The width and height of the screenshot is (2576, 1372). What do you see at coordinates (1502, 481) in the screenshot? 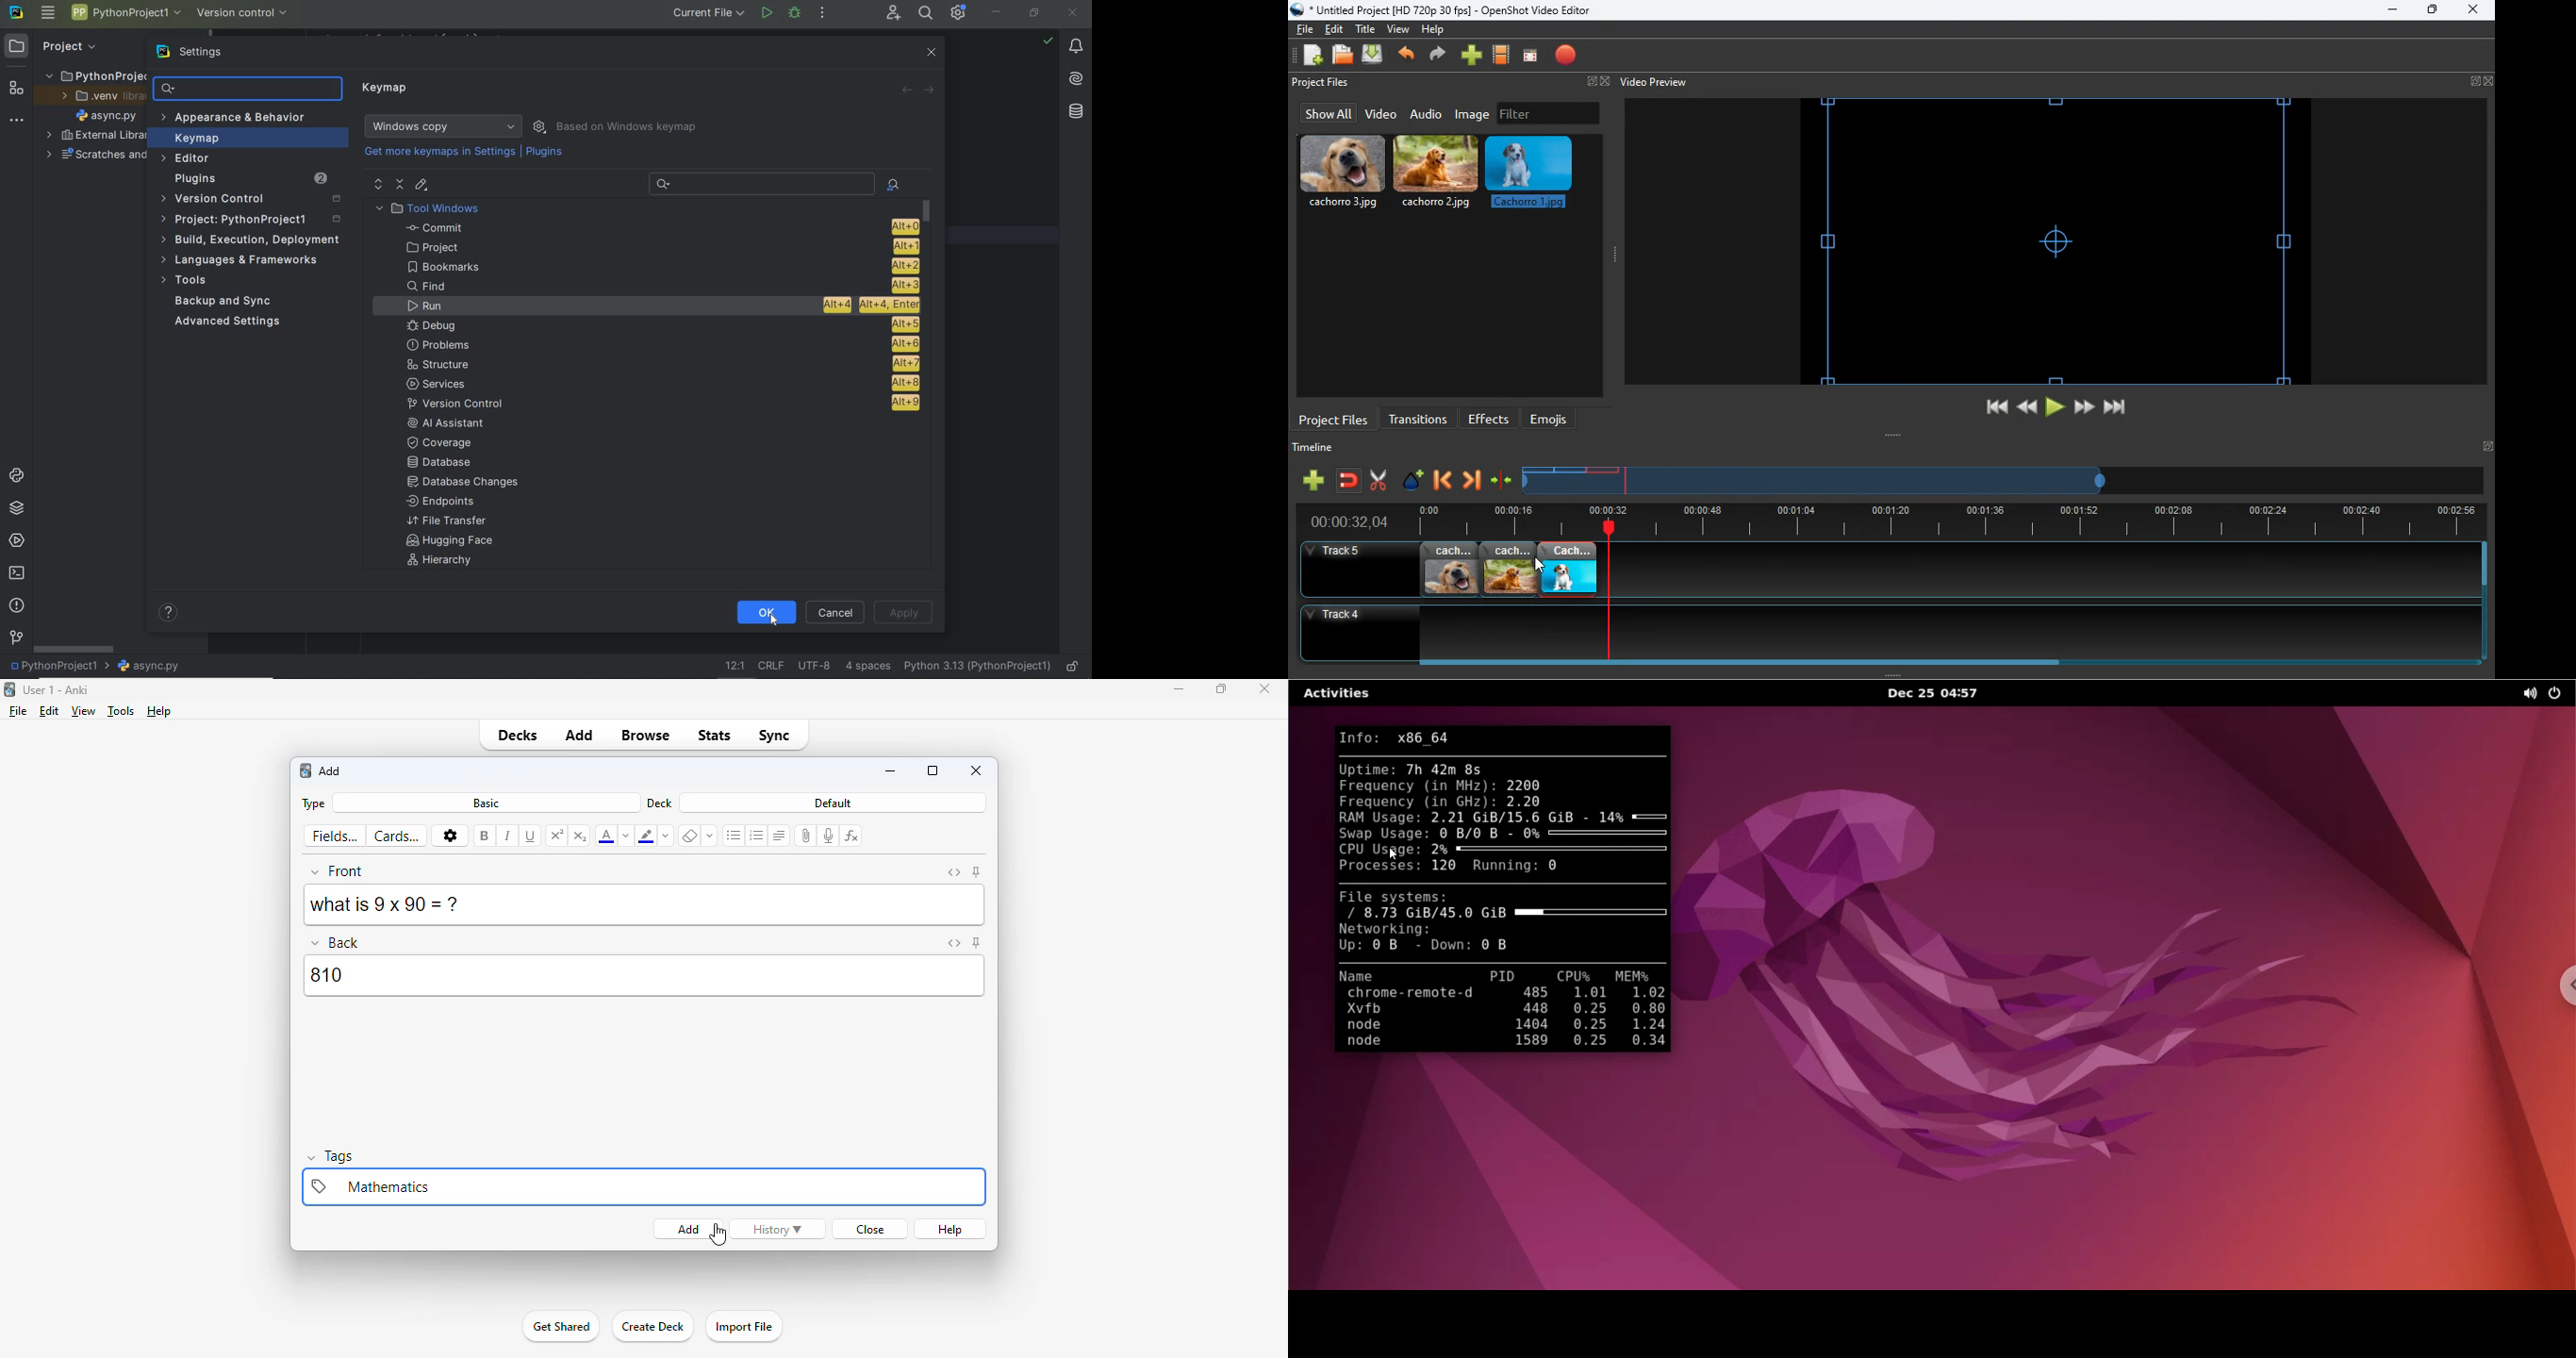
I see `compress` at bounding box center [1502, 481].